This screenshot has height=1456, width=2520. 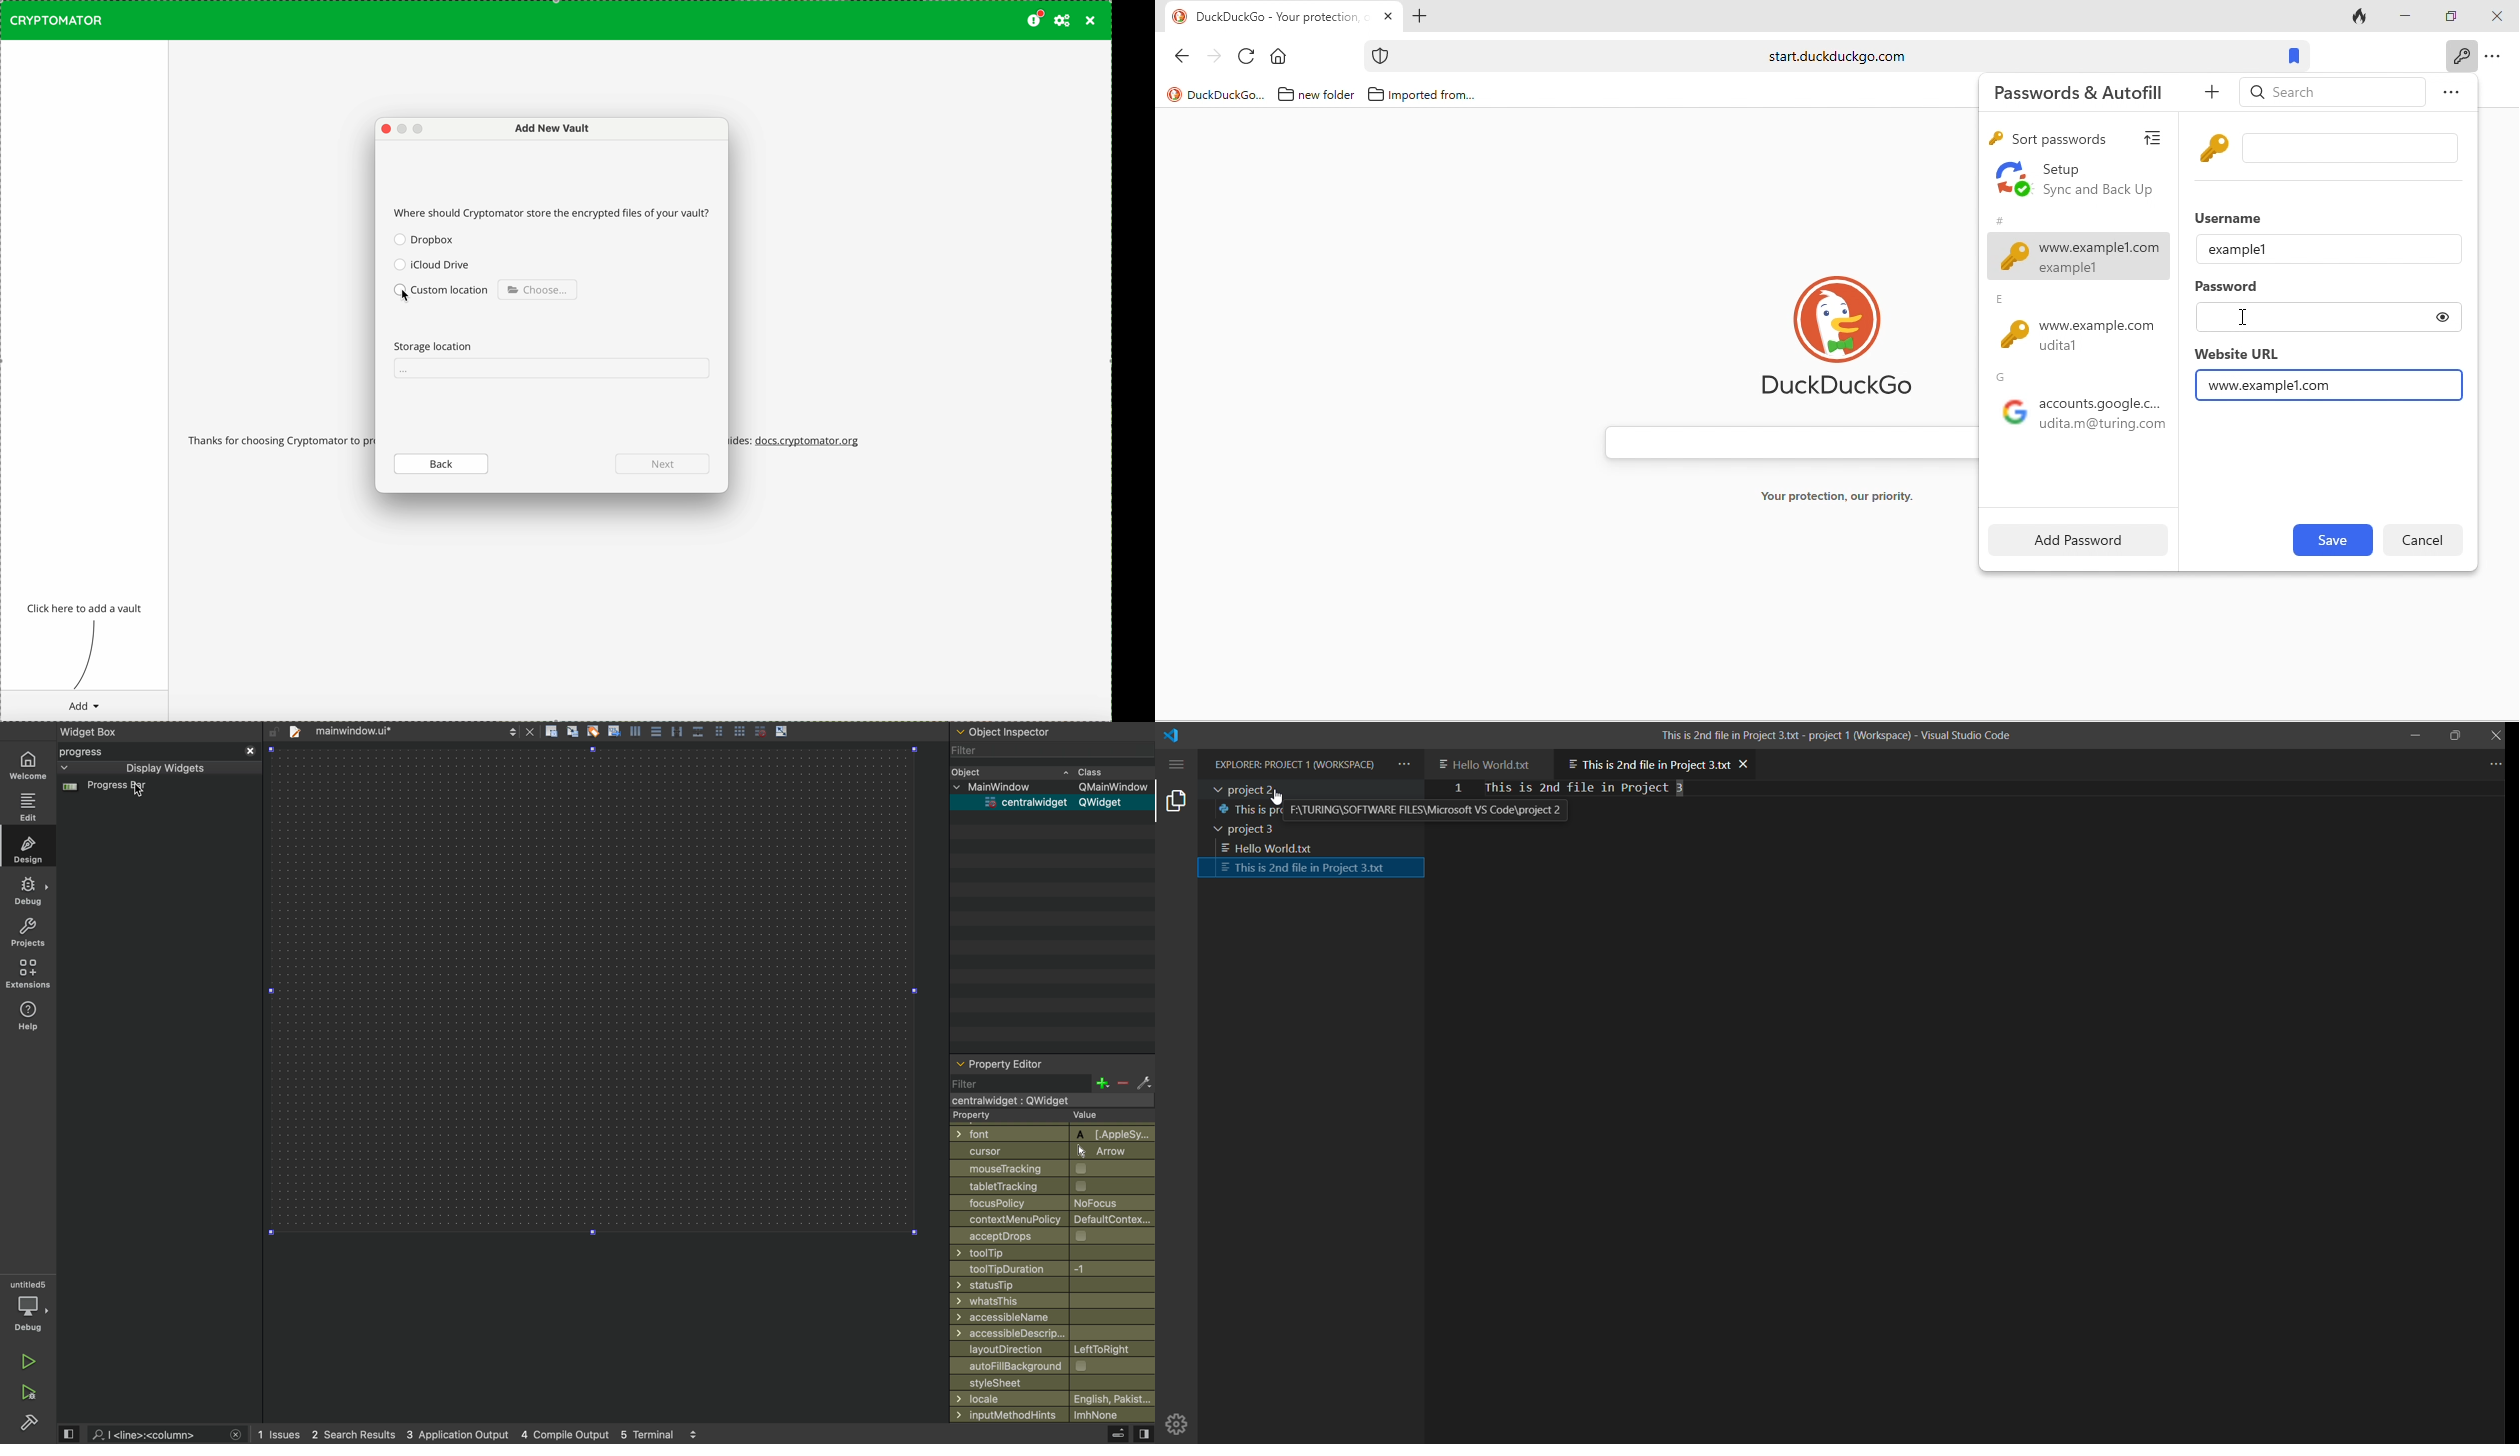 I want to click on edit, so click(x=30, y=848).